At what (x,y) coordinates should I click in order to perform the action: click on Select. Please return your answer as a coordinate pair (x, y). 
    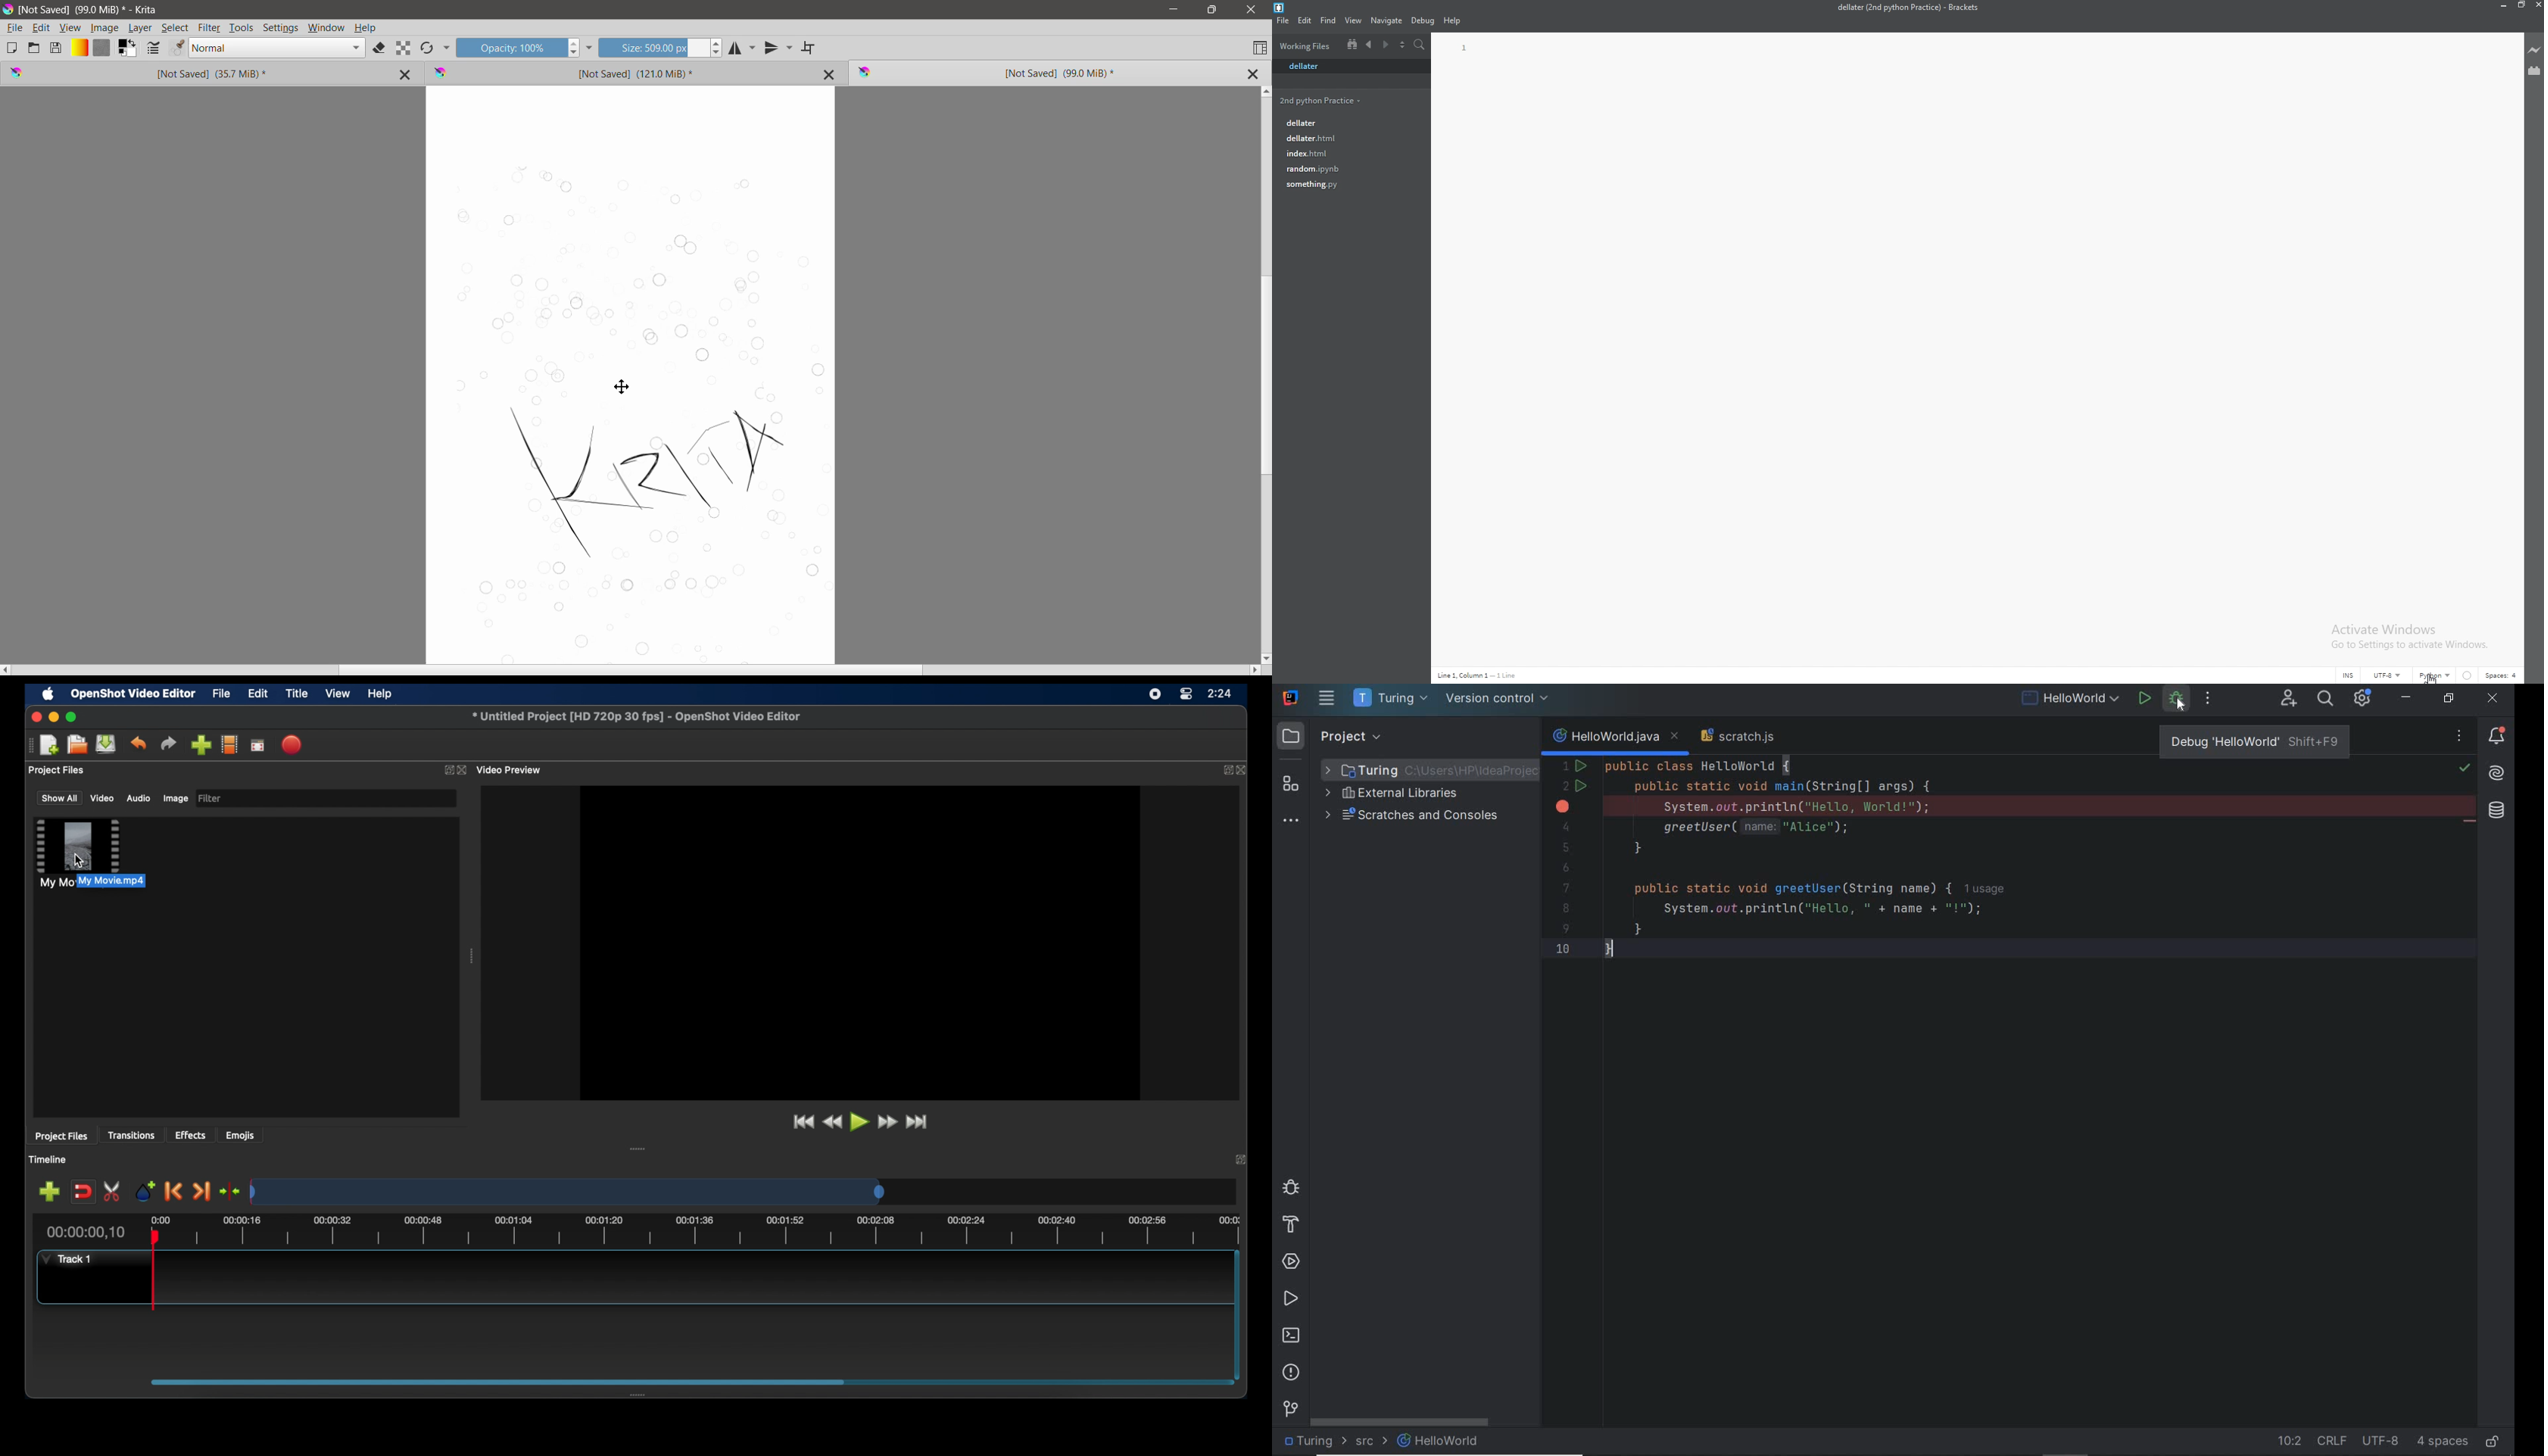
    Looking at the image, I should click on (176, 28).